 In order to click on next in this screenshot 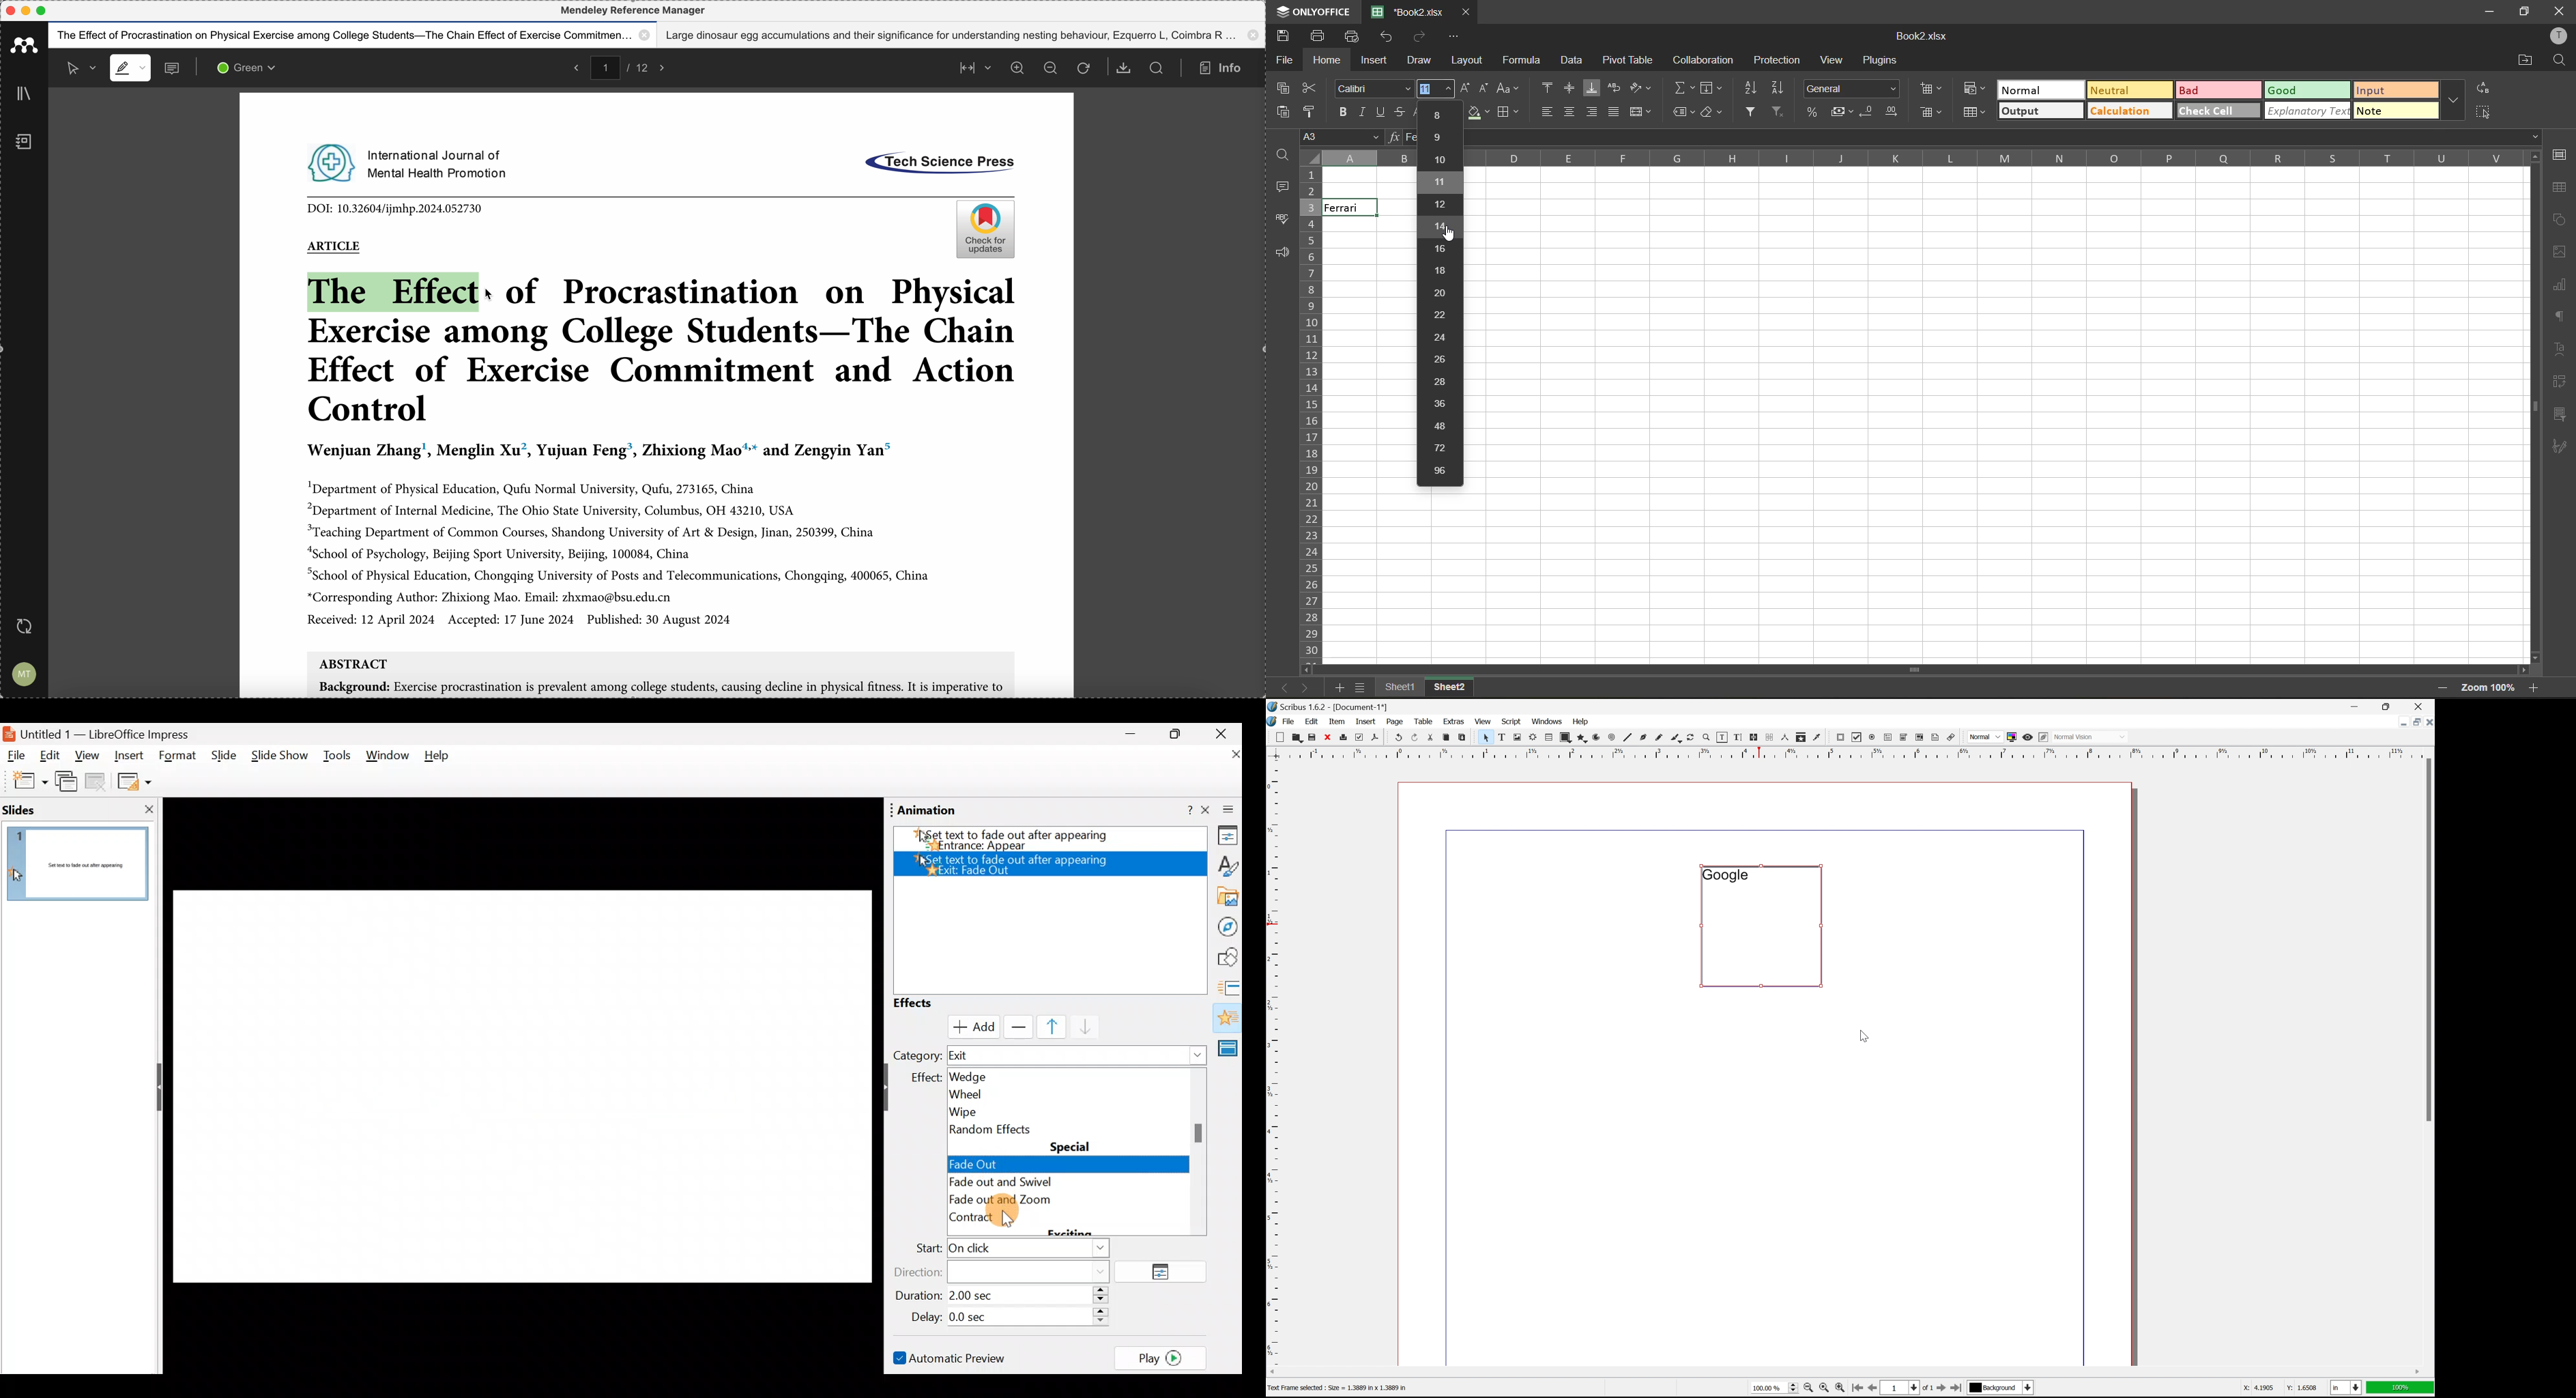, I will do `click(1308, 689)`.